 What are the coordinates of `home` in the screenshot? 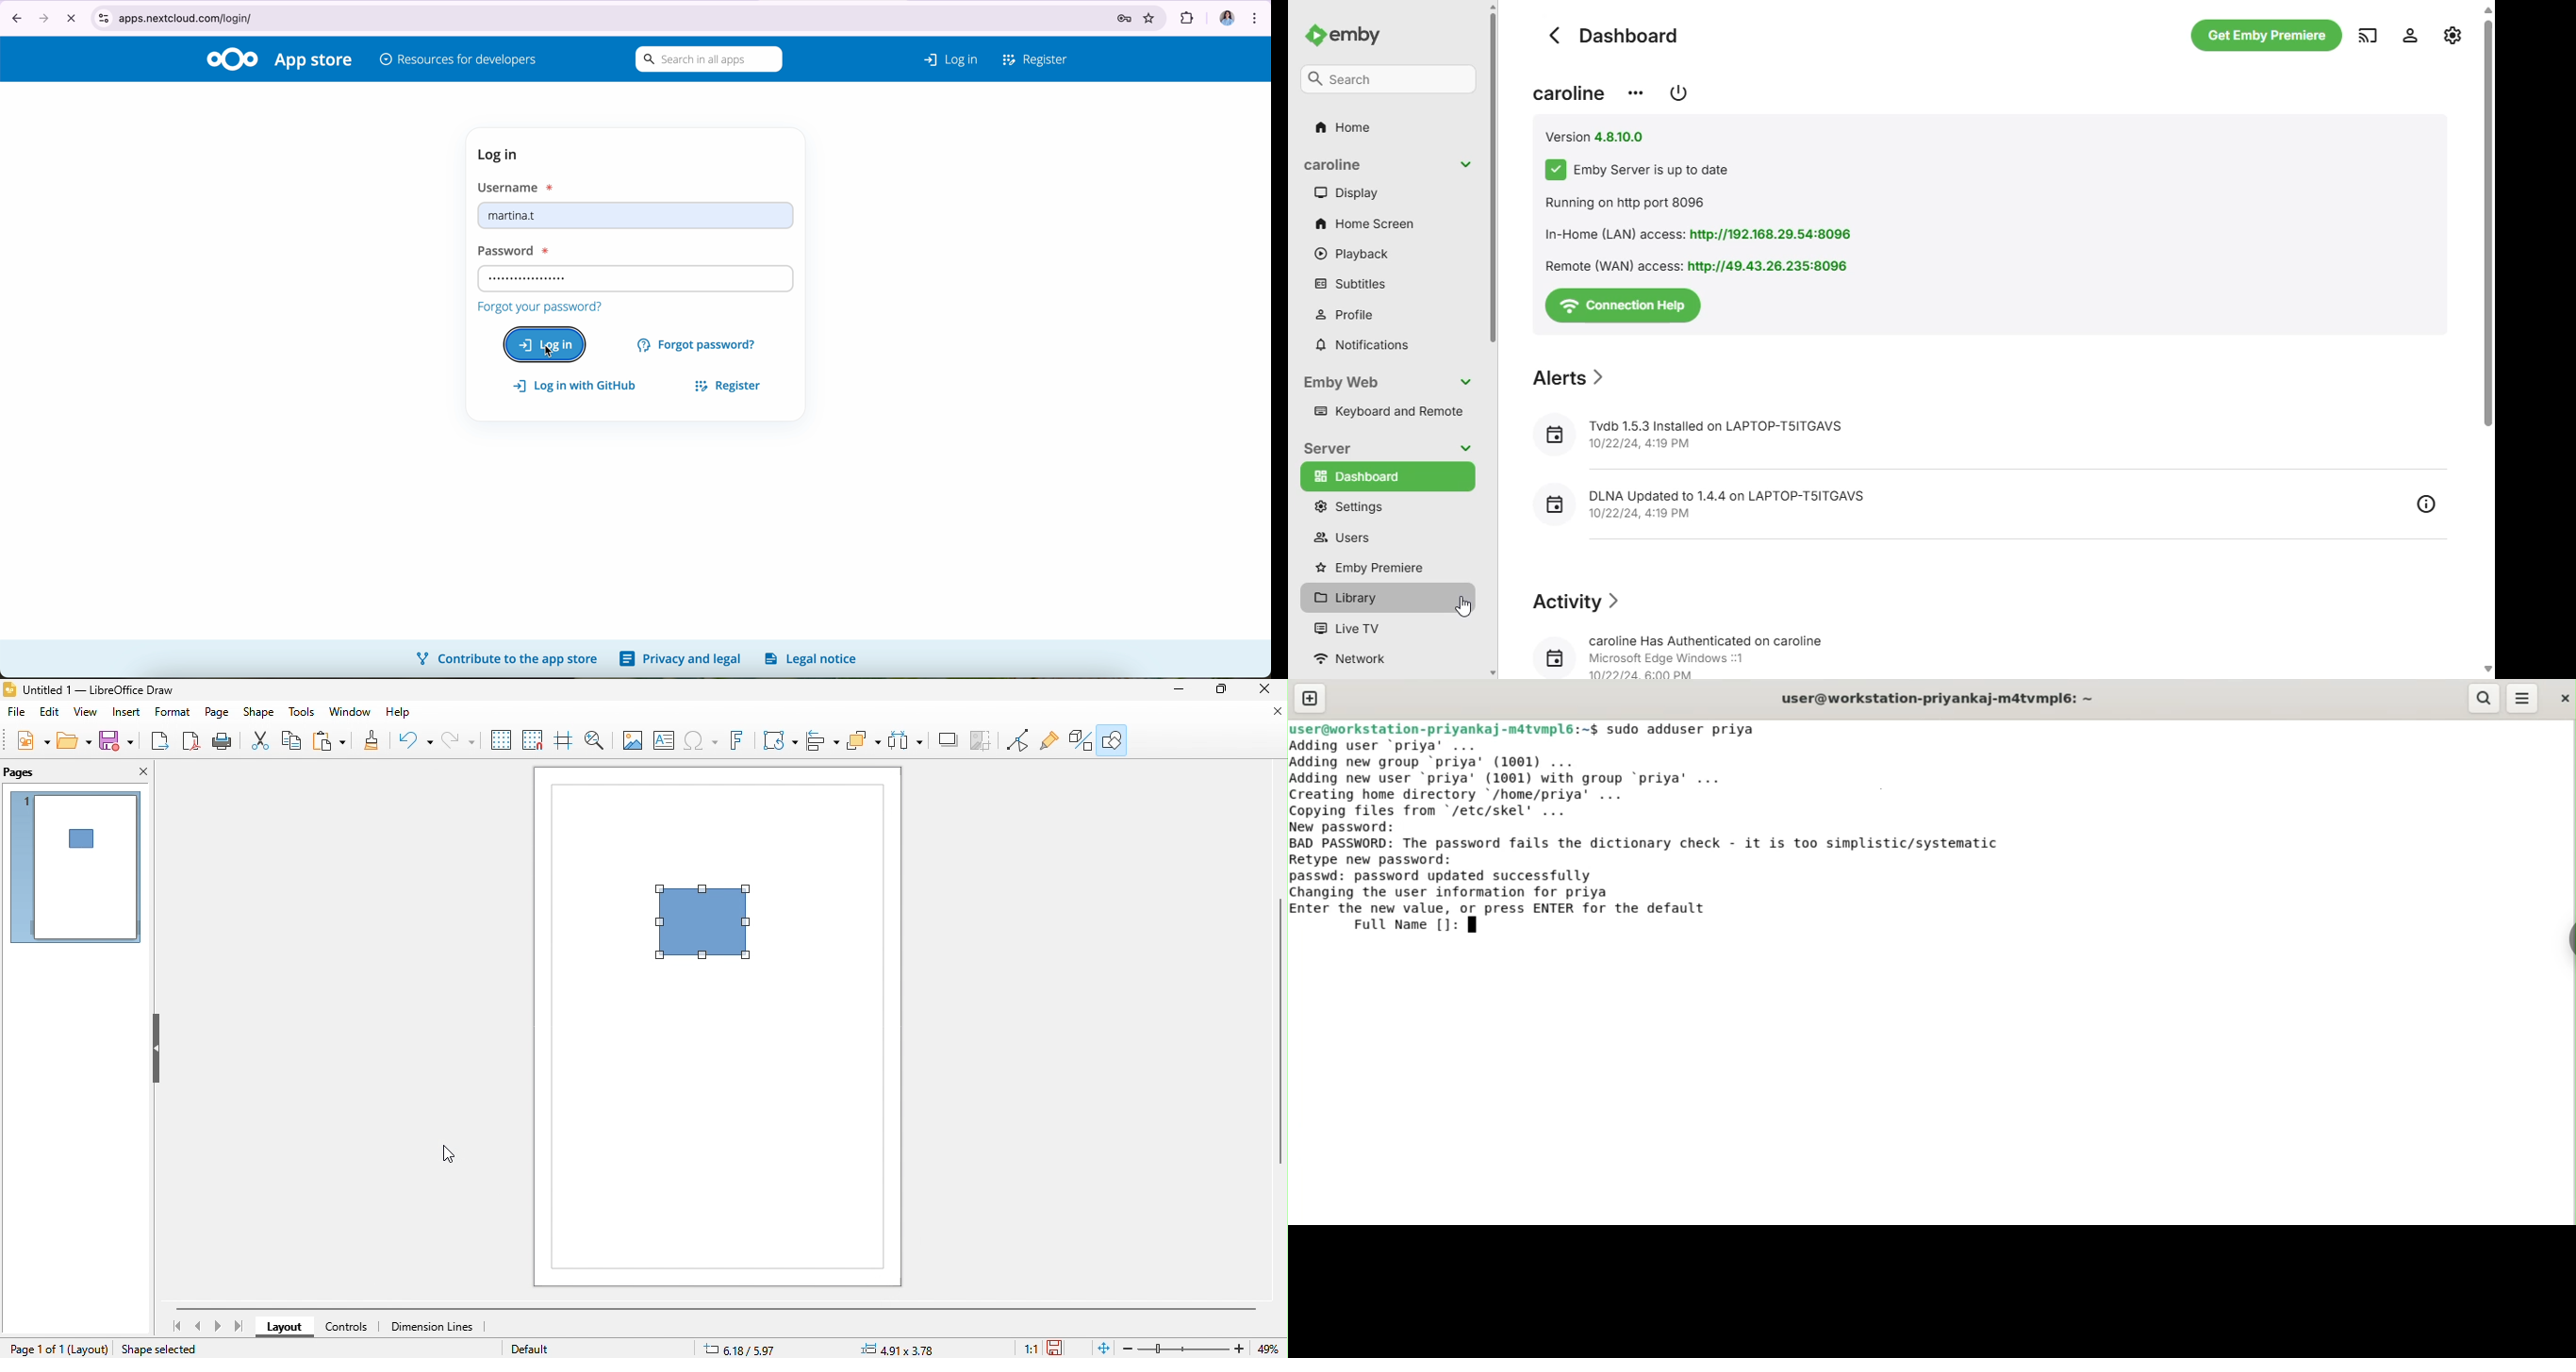 It's located at (1342, 127).